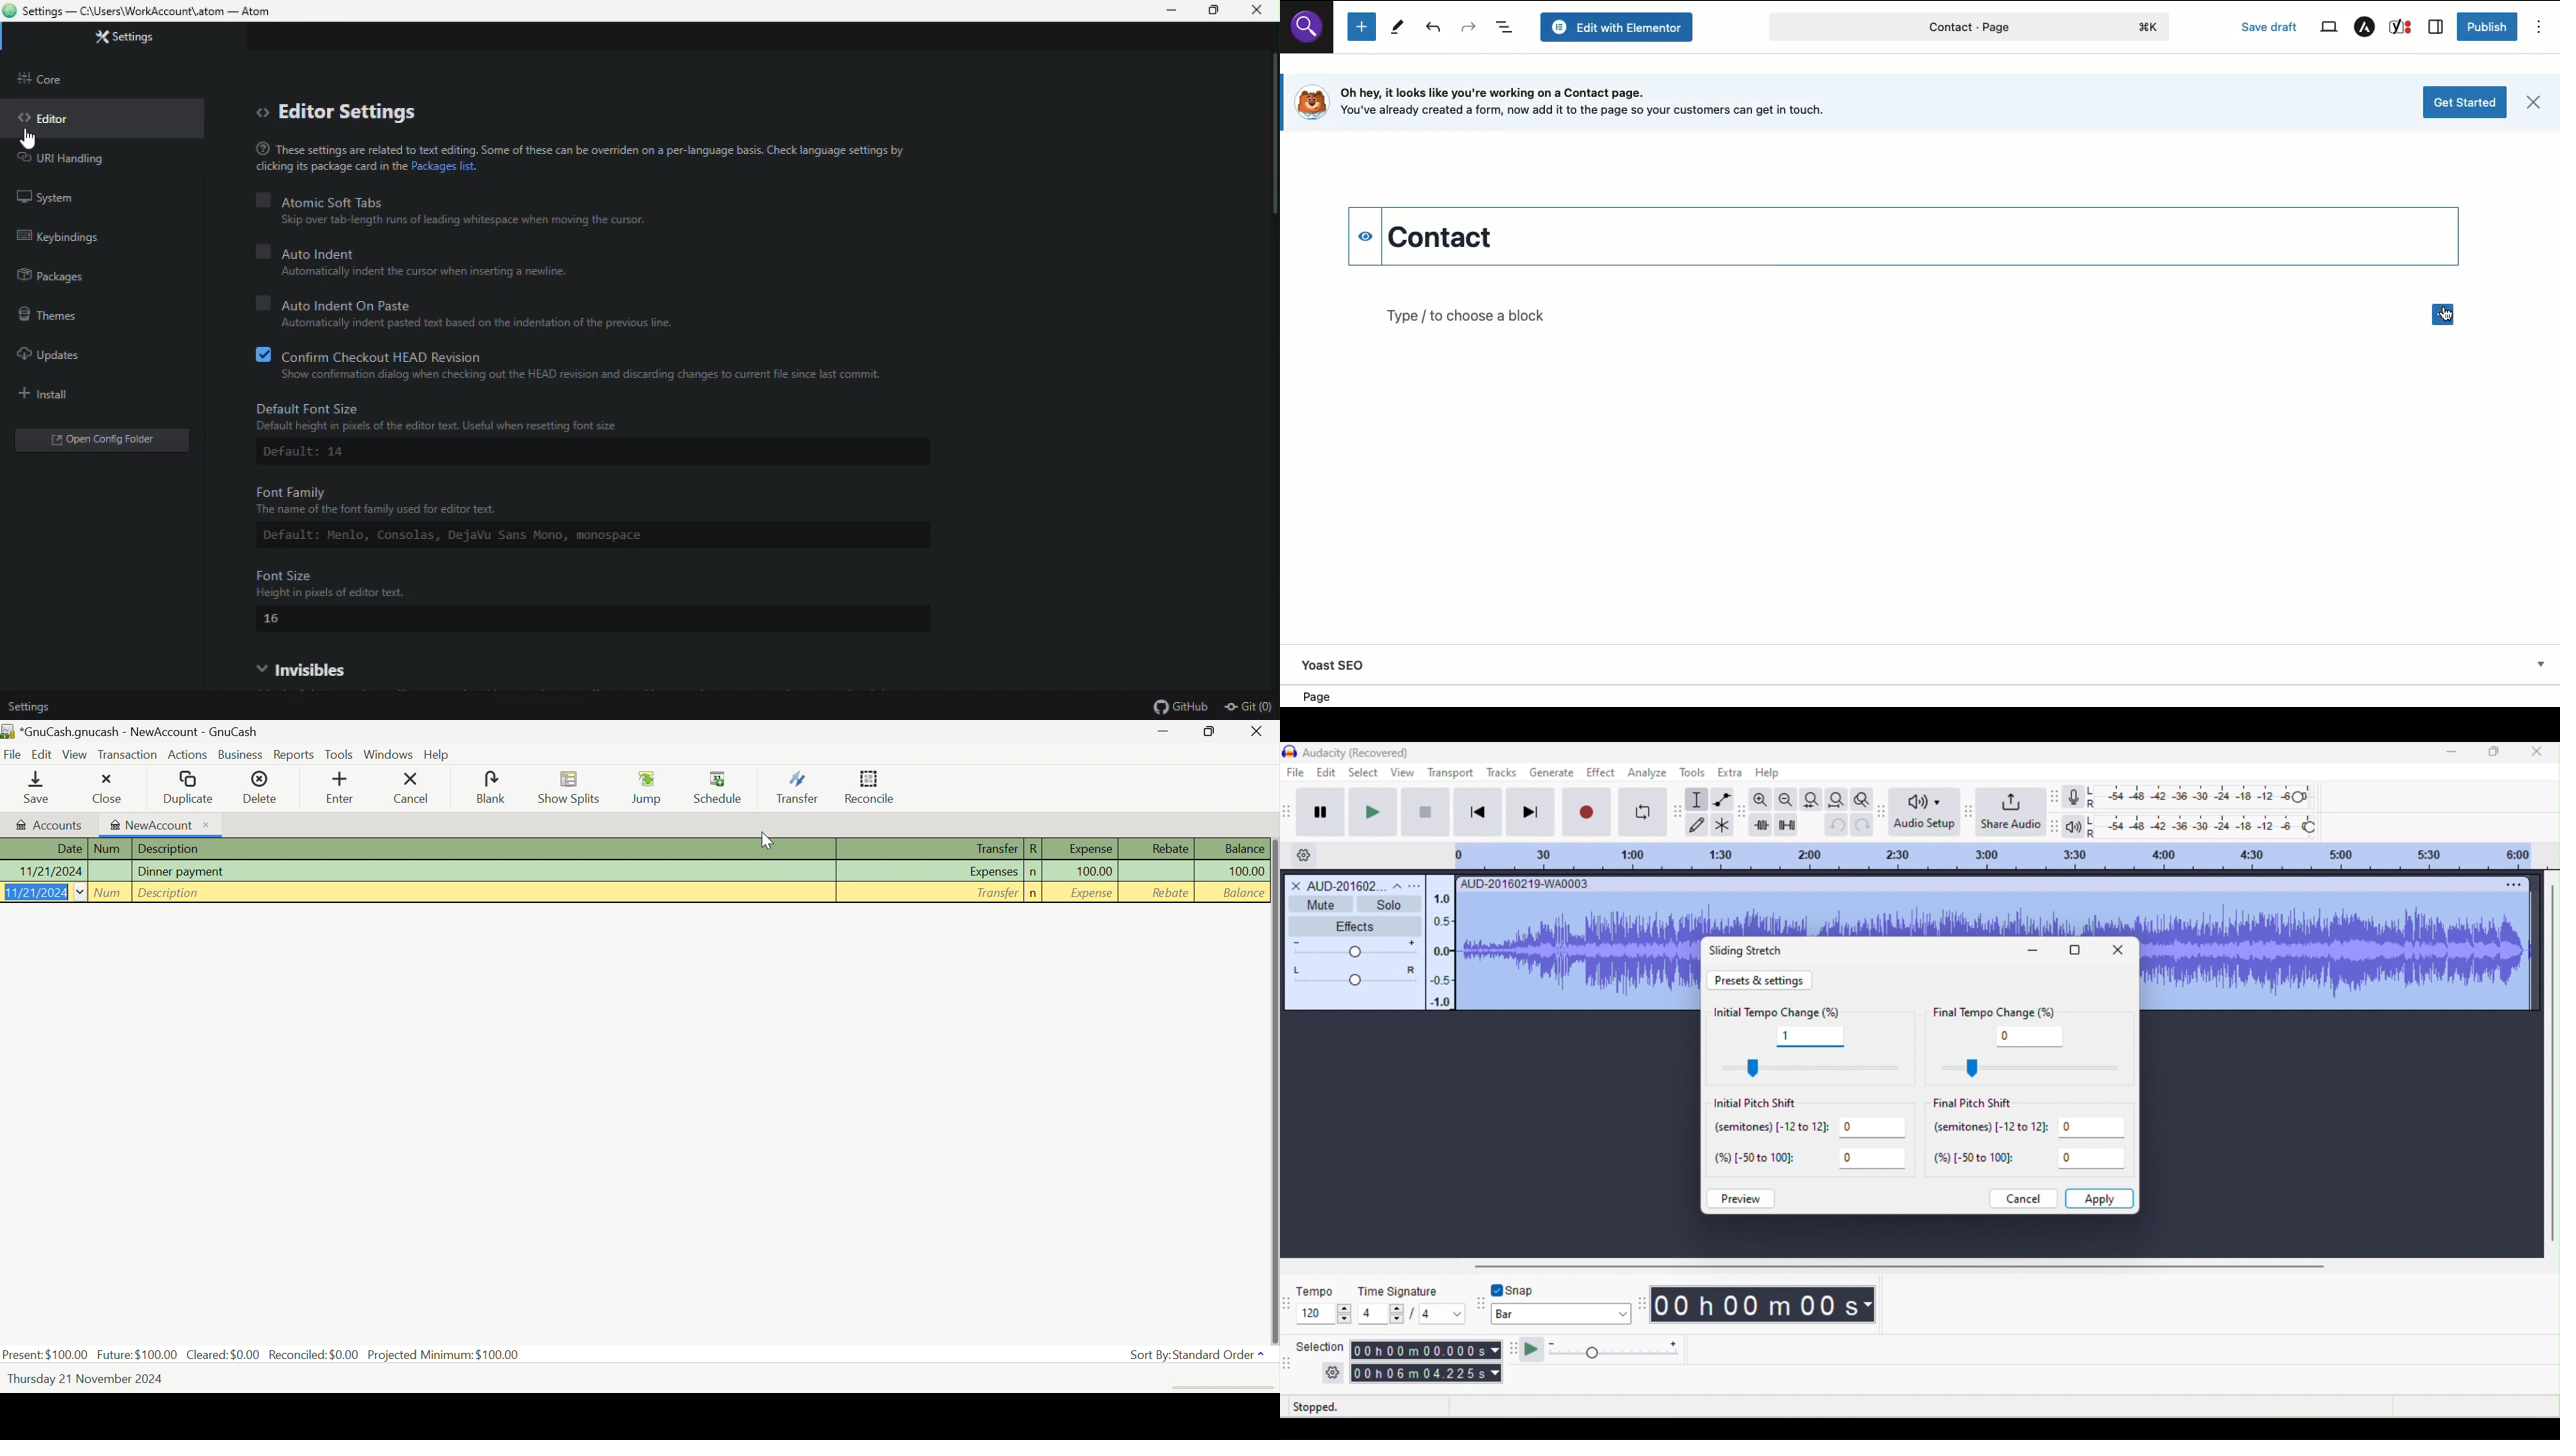 The image size is (2576, 1456). I want to click on fit selection to width, so click(1811, 799).